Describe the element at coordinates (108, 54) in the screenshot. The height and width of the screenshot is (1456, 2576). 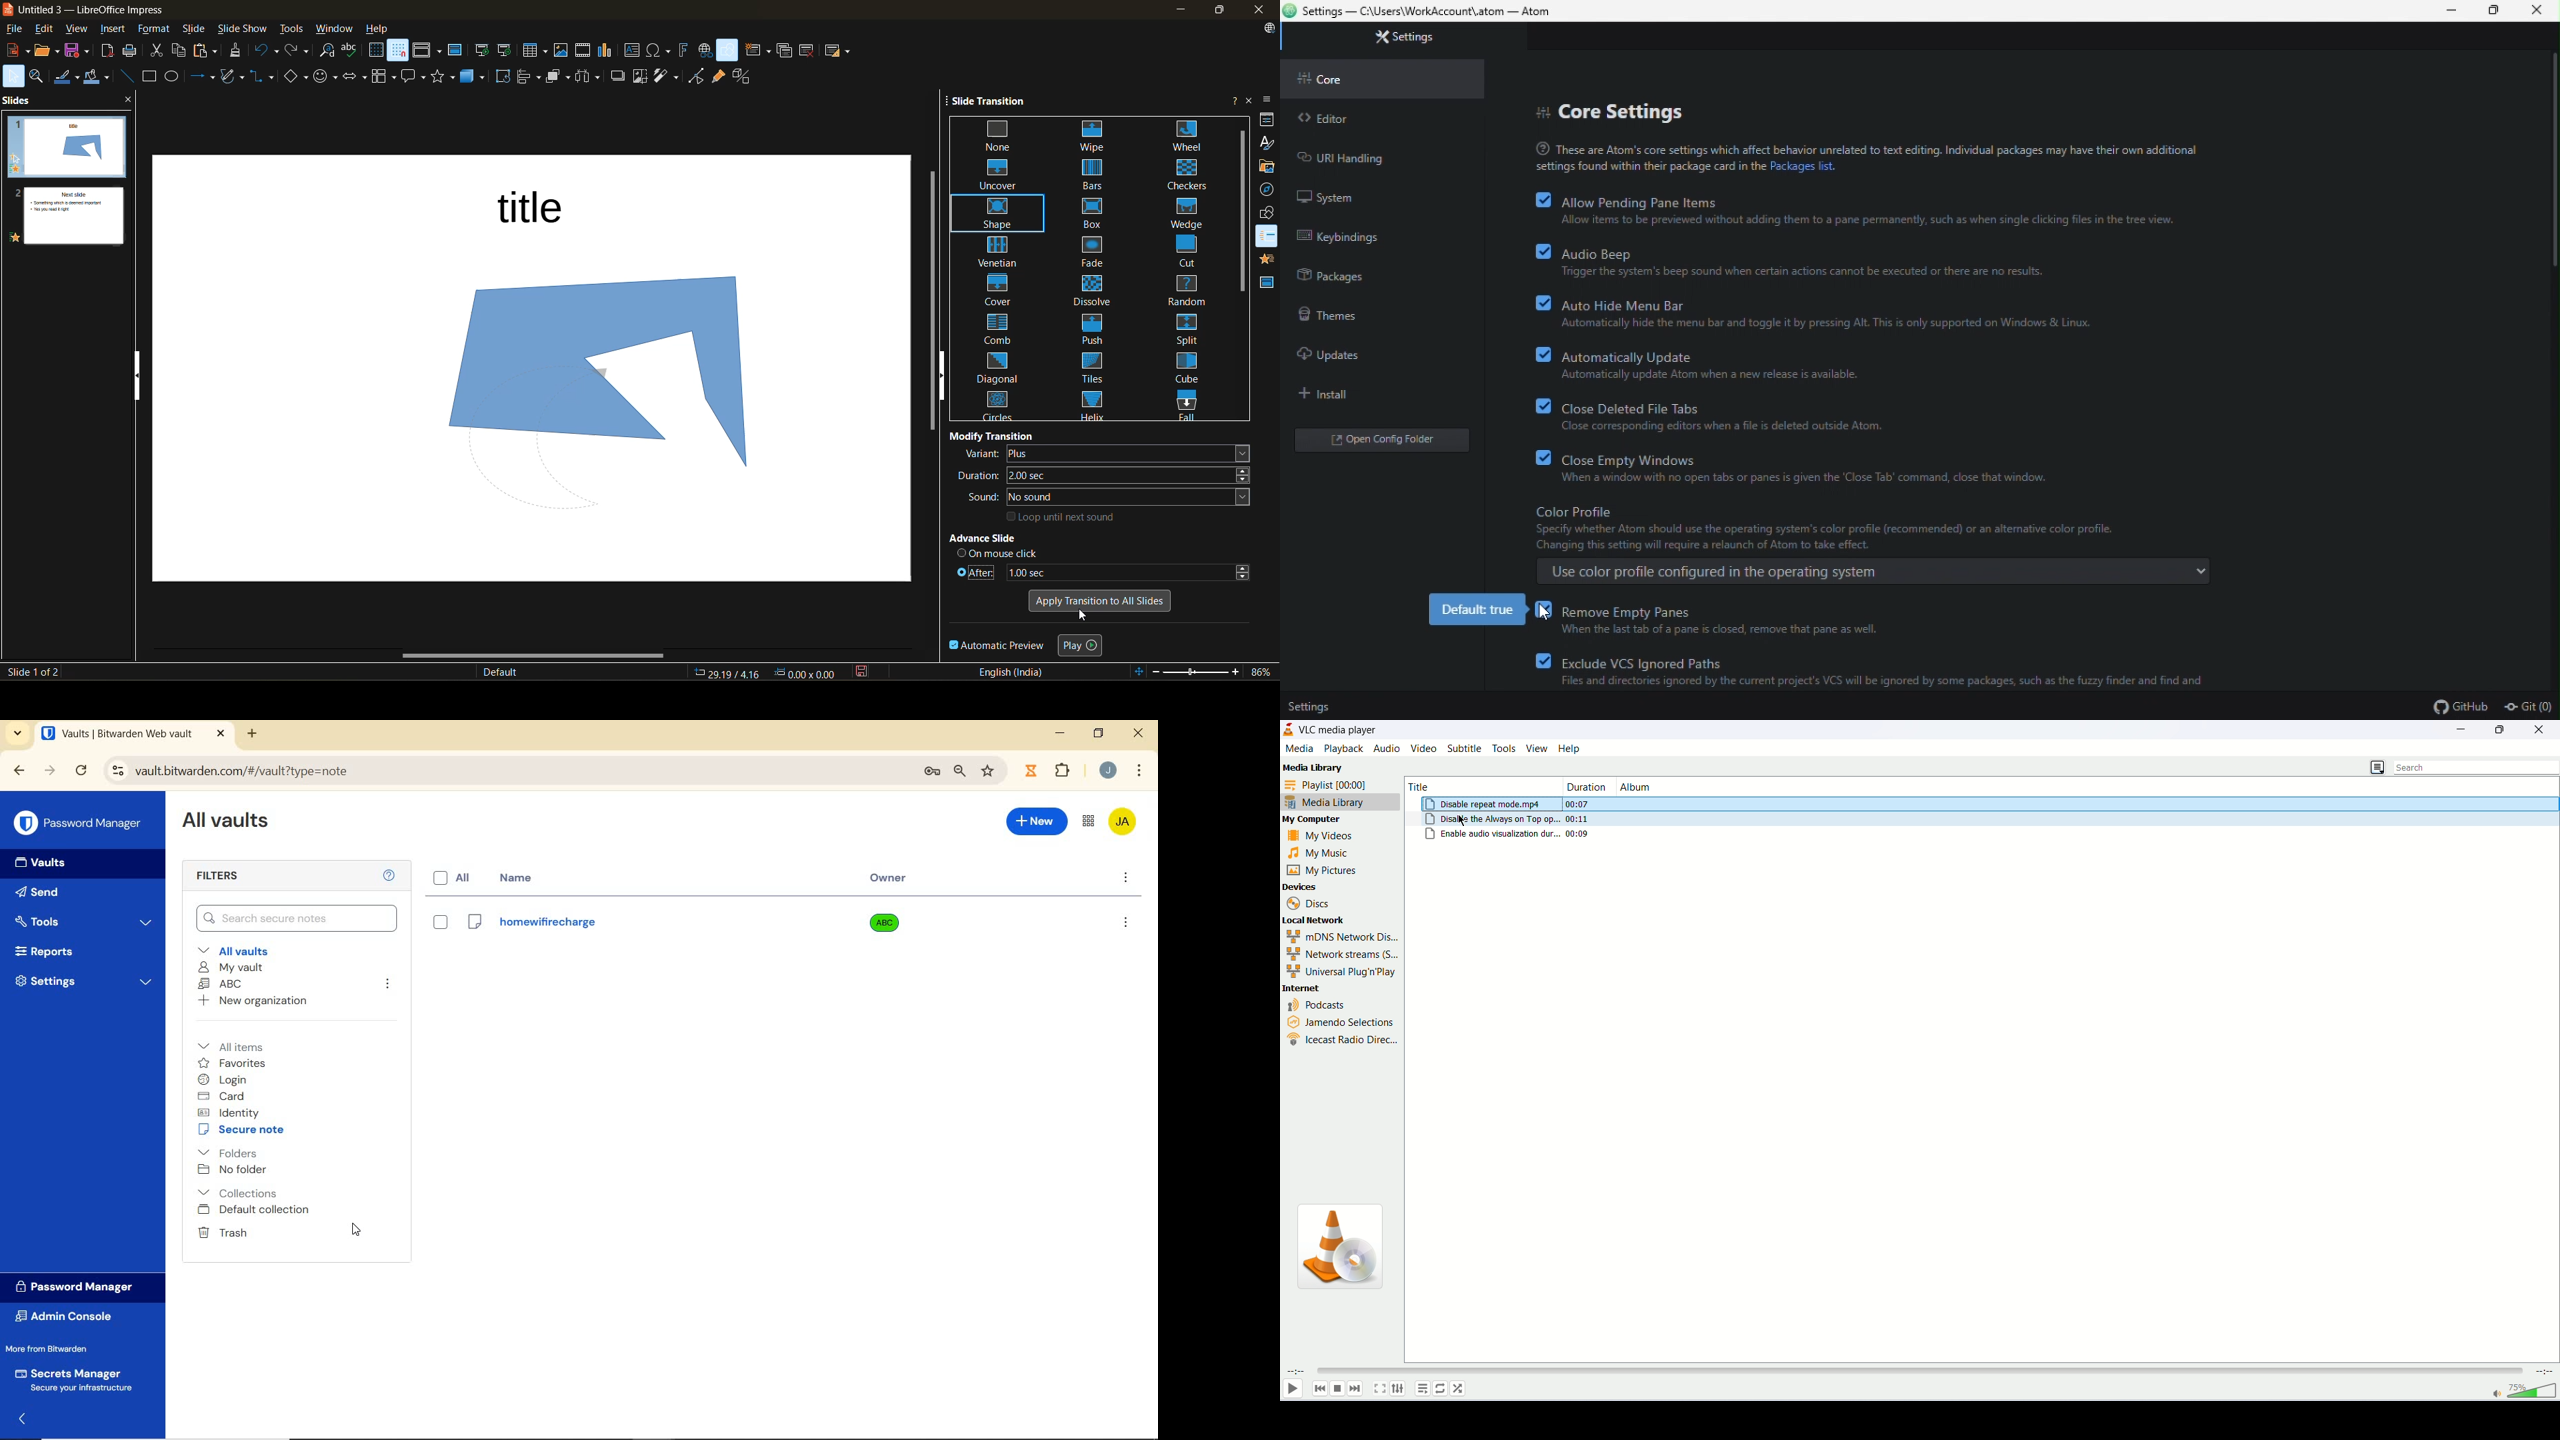
I see `export directly as pdf` at that location.